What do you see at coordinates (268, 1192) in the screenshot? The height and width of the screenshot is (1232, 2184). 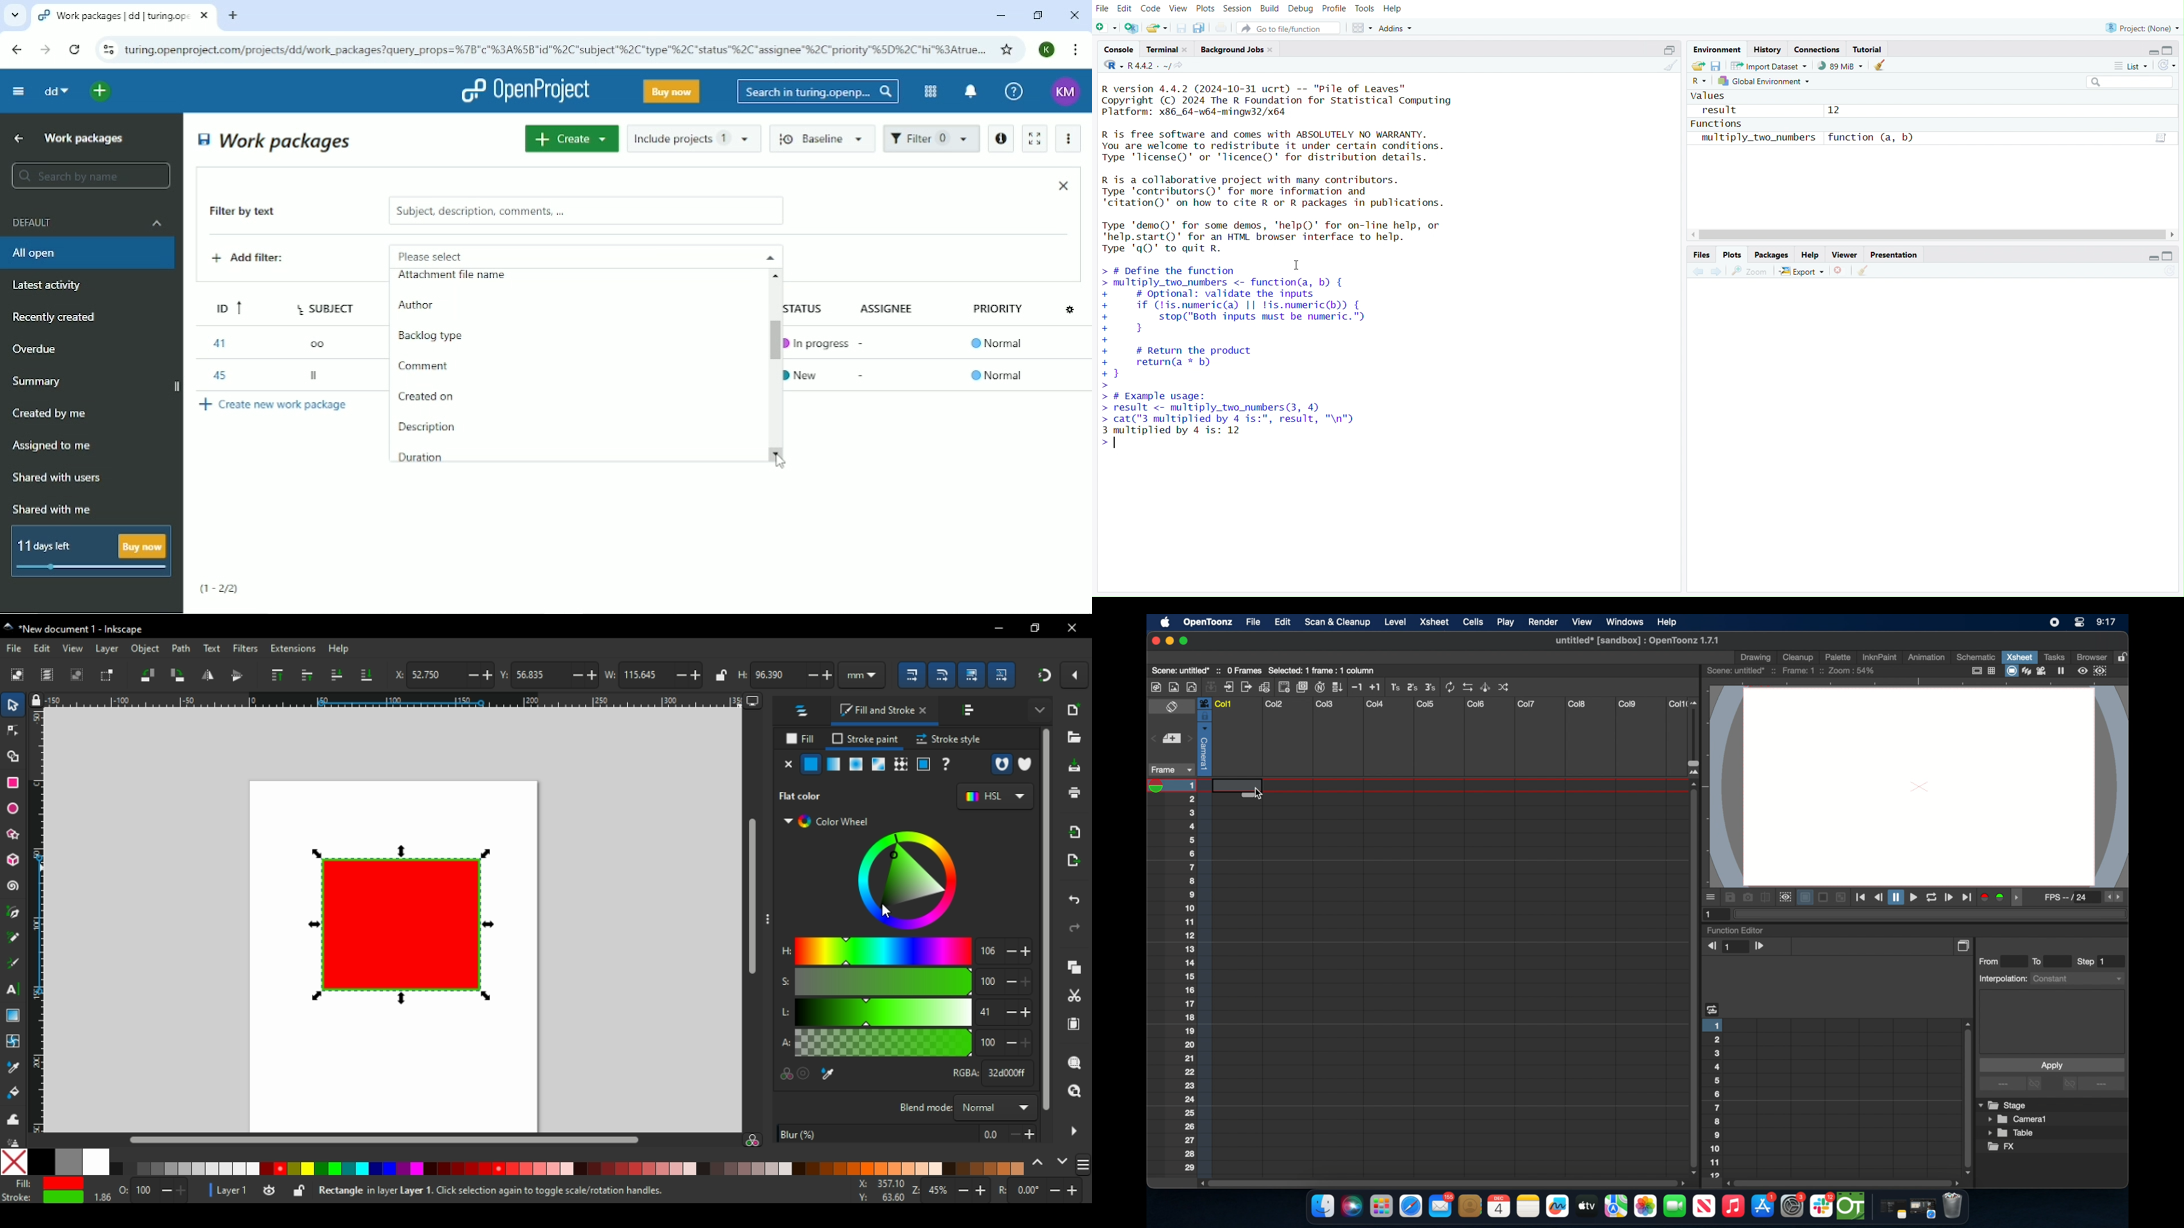 I see `visibility` at bounding box center [268, 1192].